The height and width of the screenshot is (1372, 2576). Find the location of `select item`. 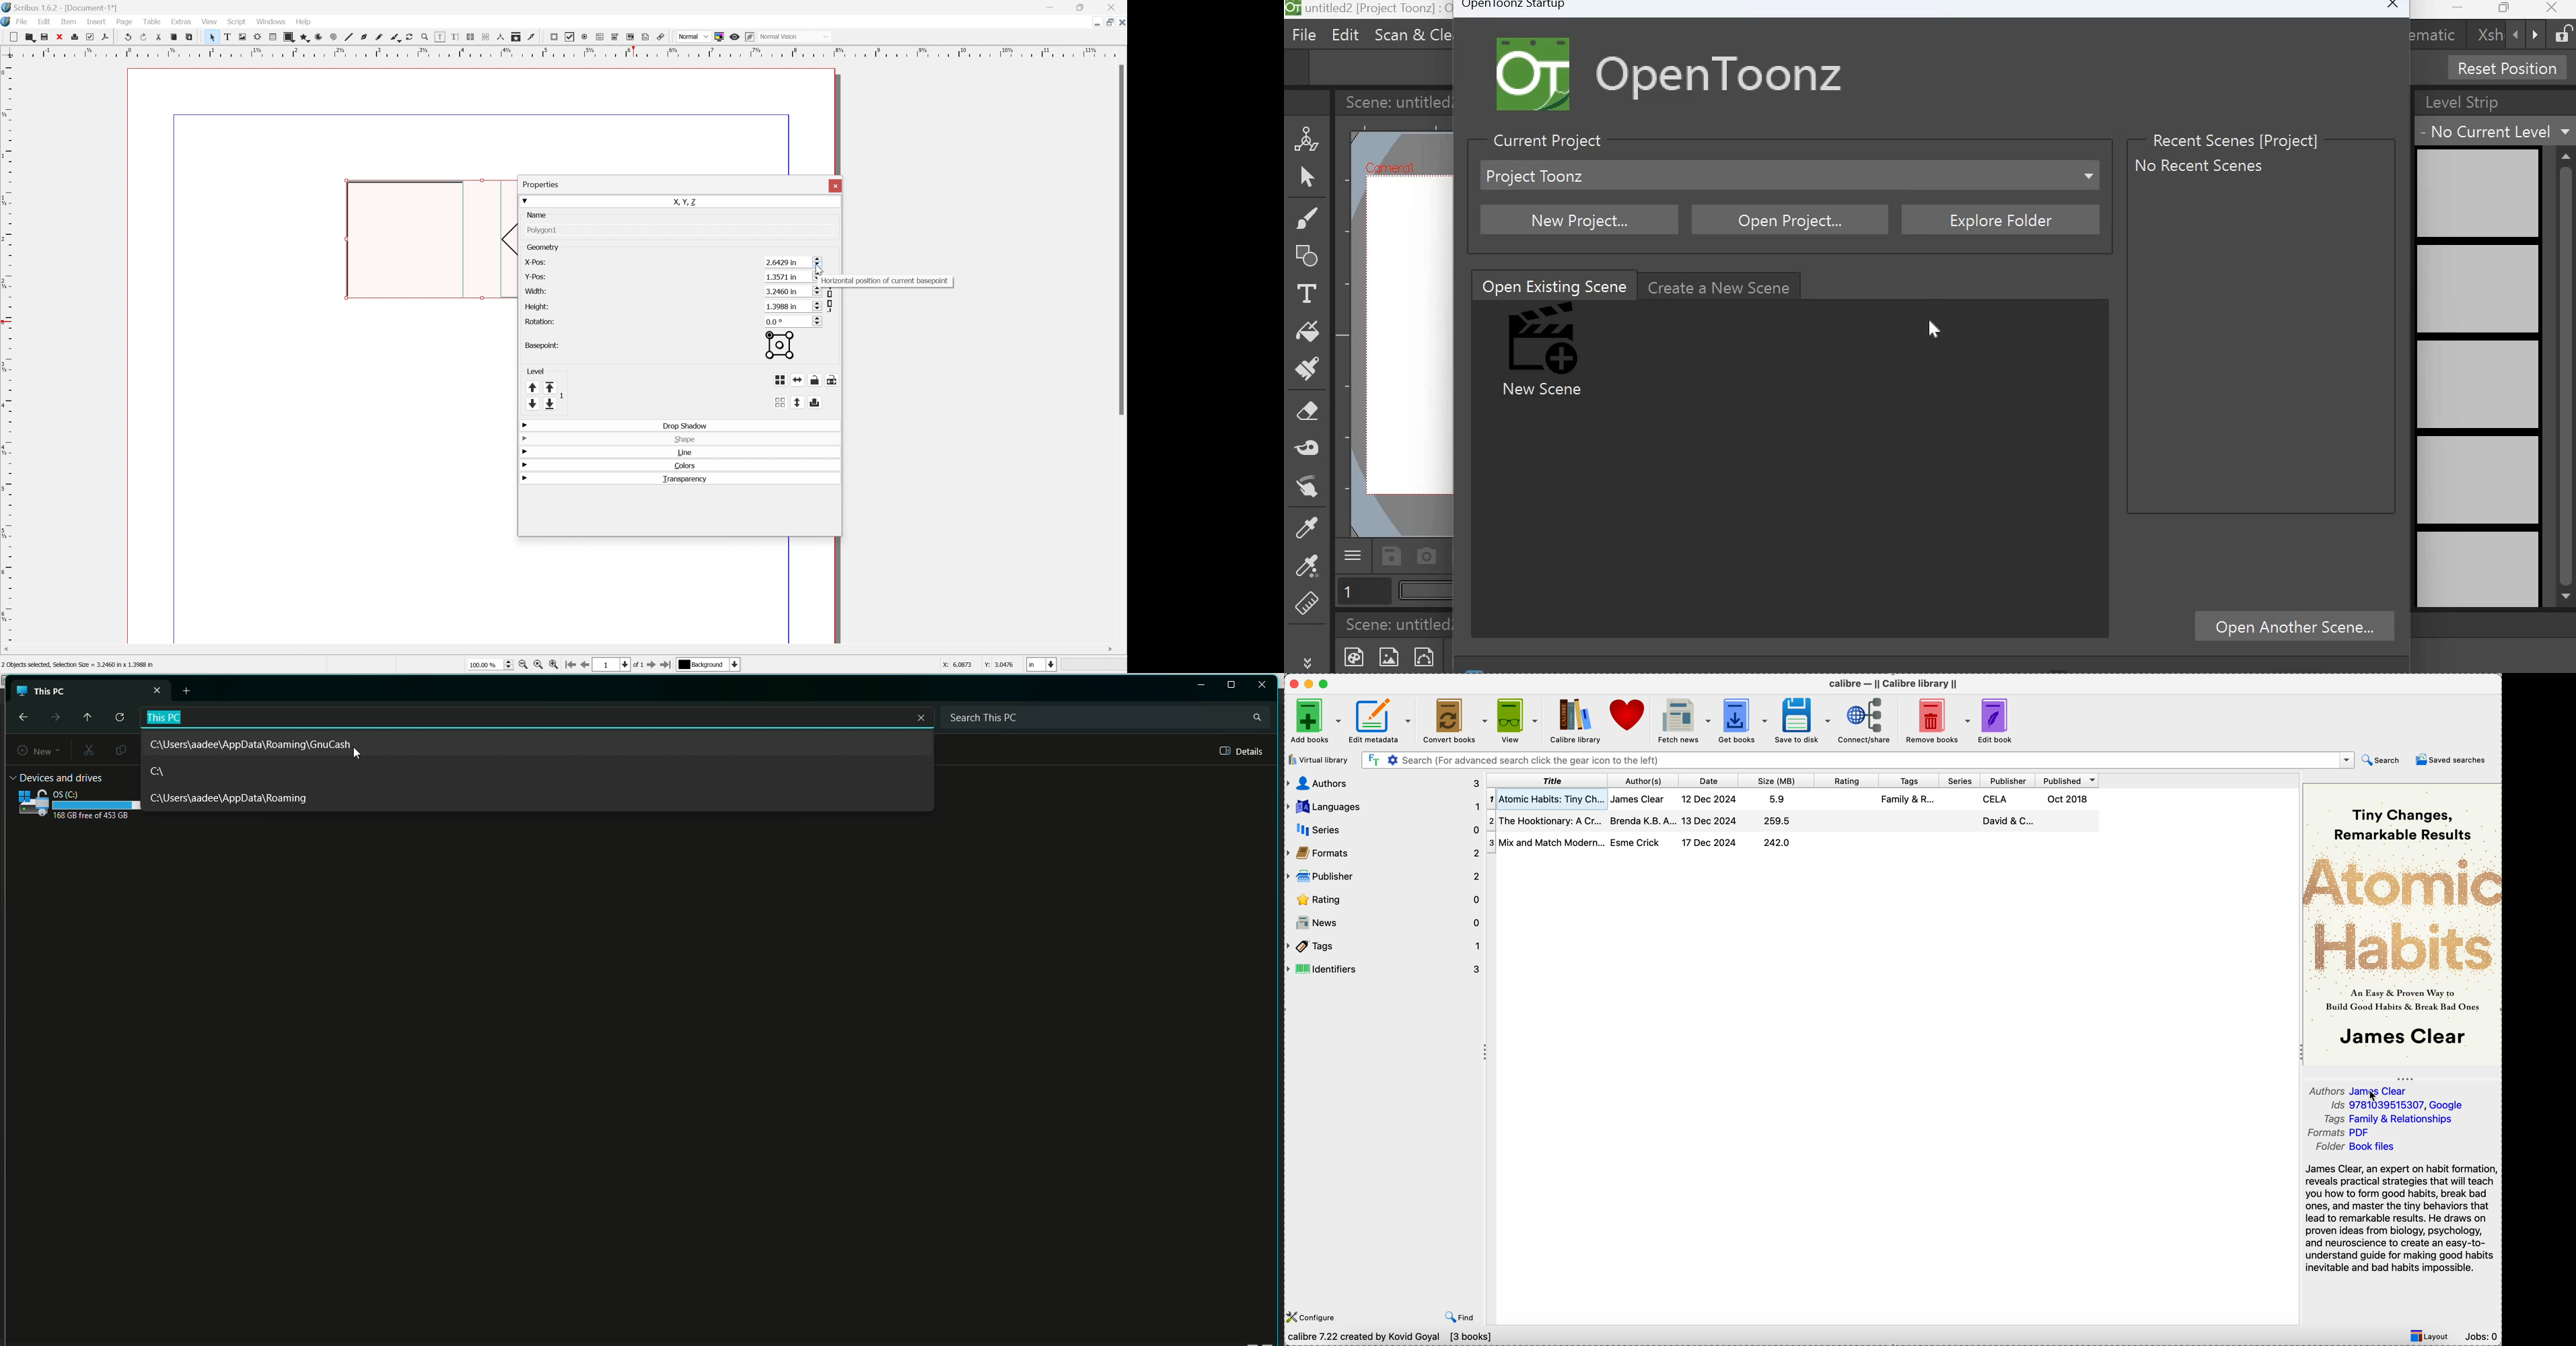

select item is located at coordinates (209, 37).